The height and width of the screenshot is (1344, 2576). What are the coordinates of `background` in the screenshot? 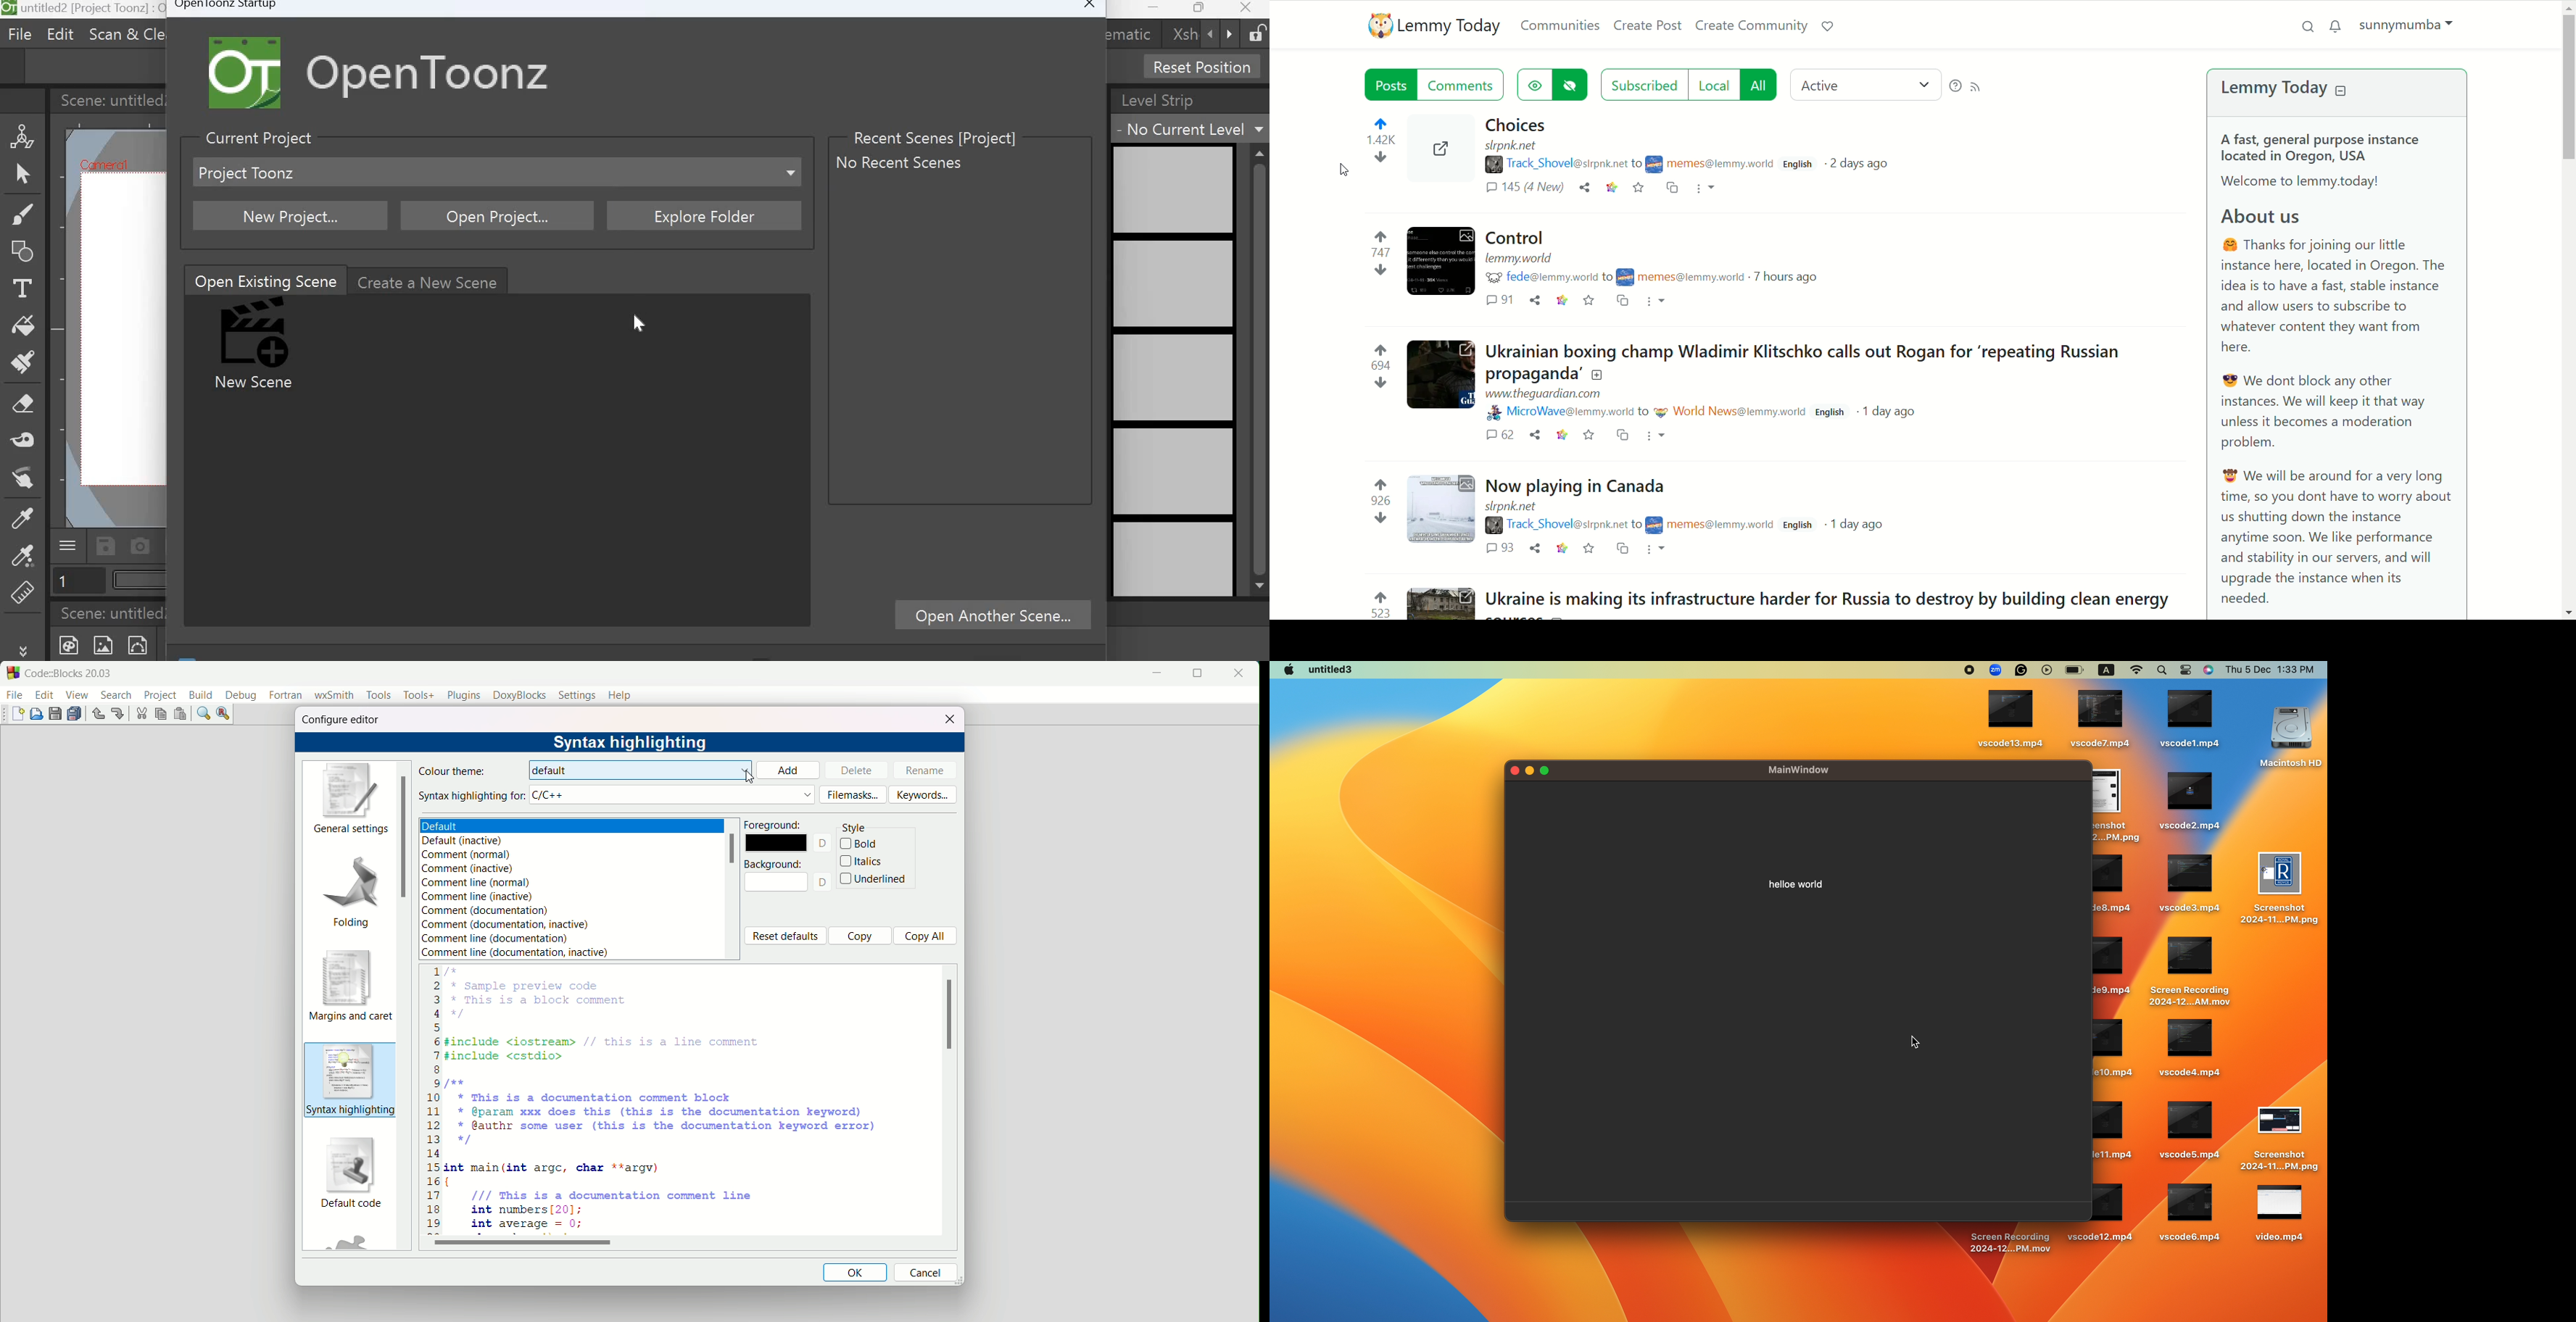 It's located at (775, 863).